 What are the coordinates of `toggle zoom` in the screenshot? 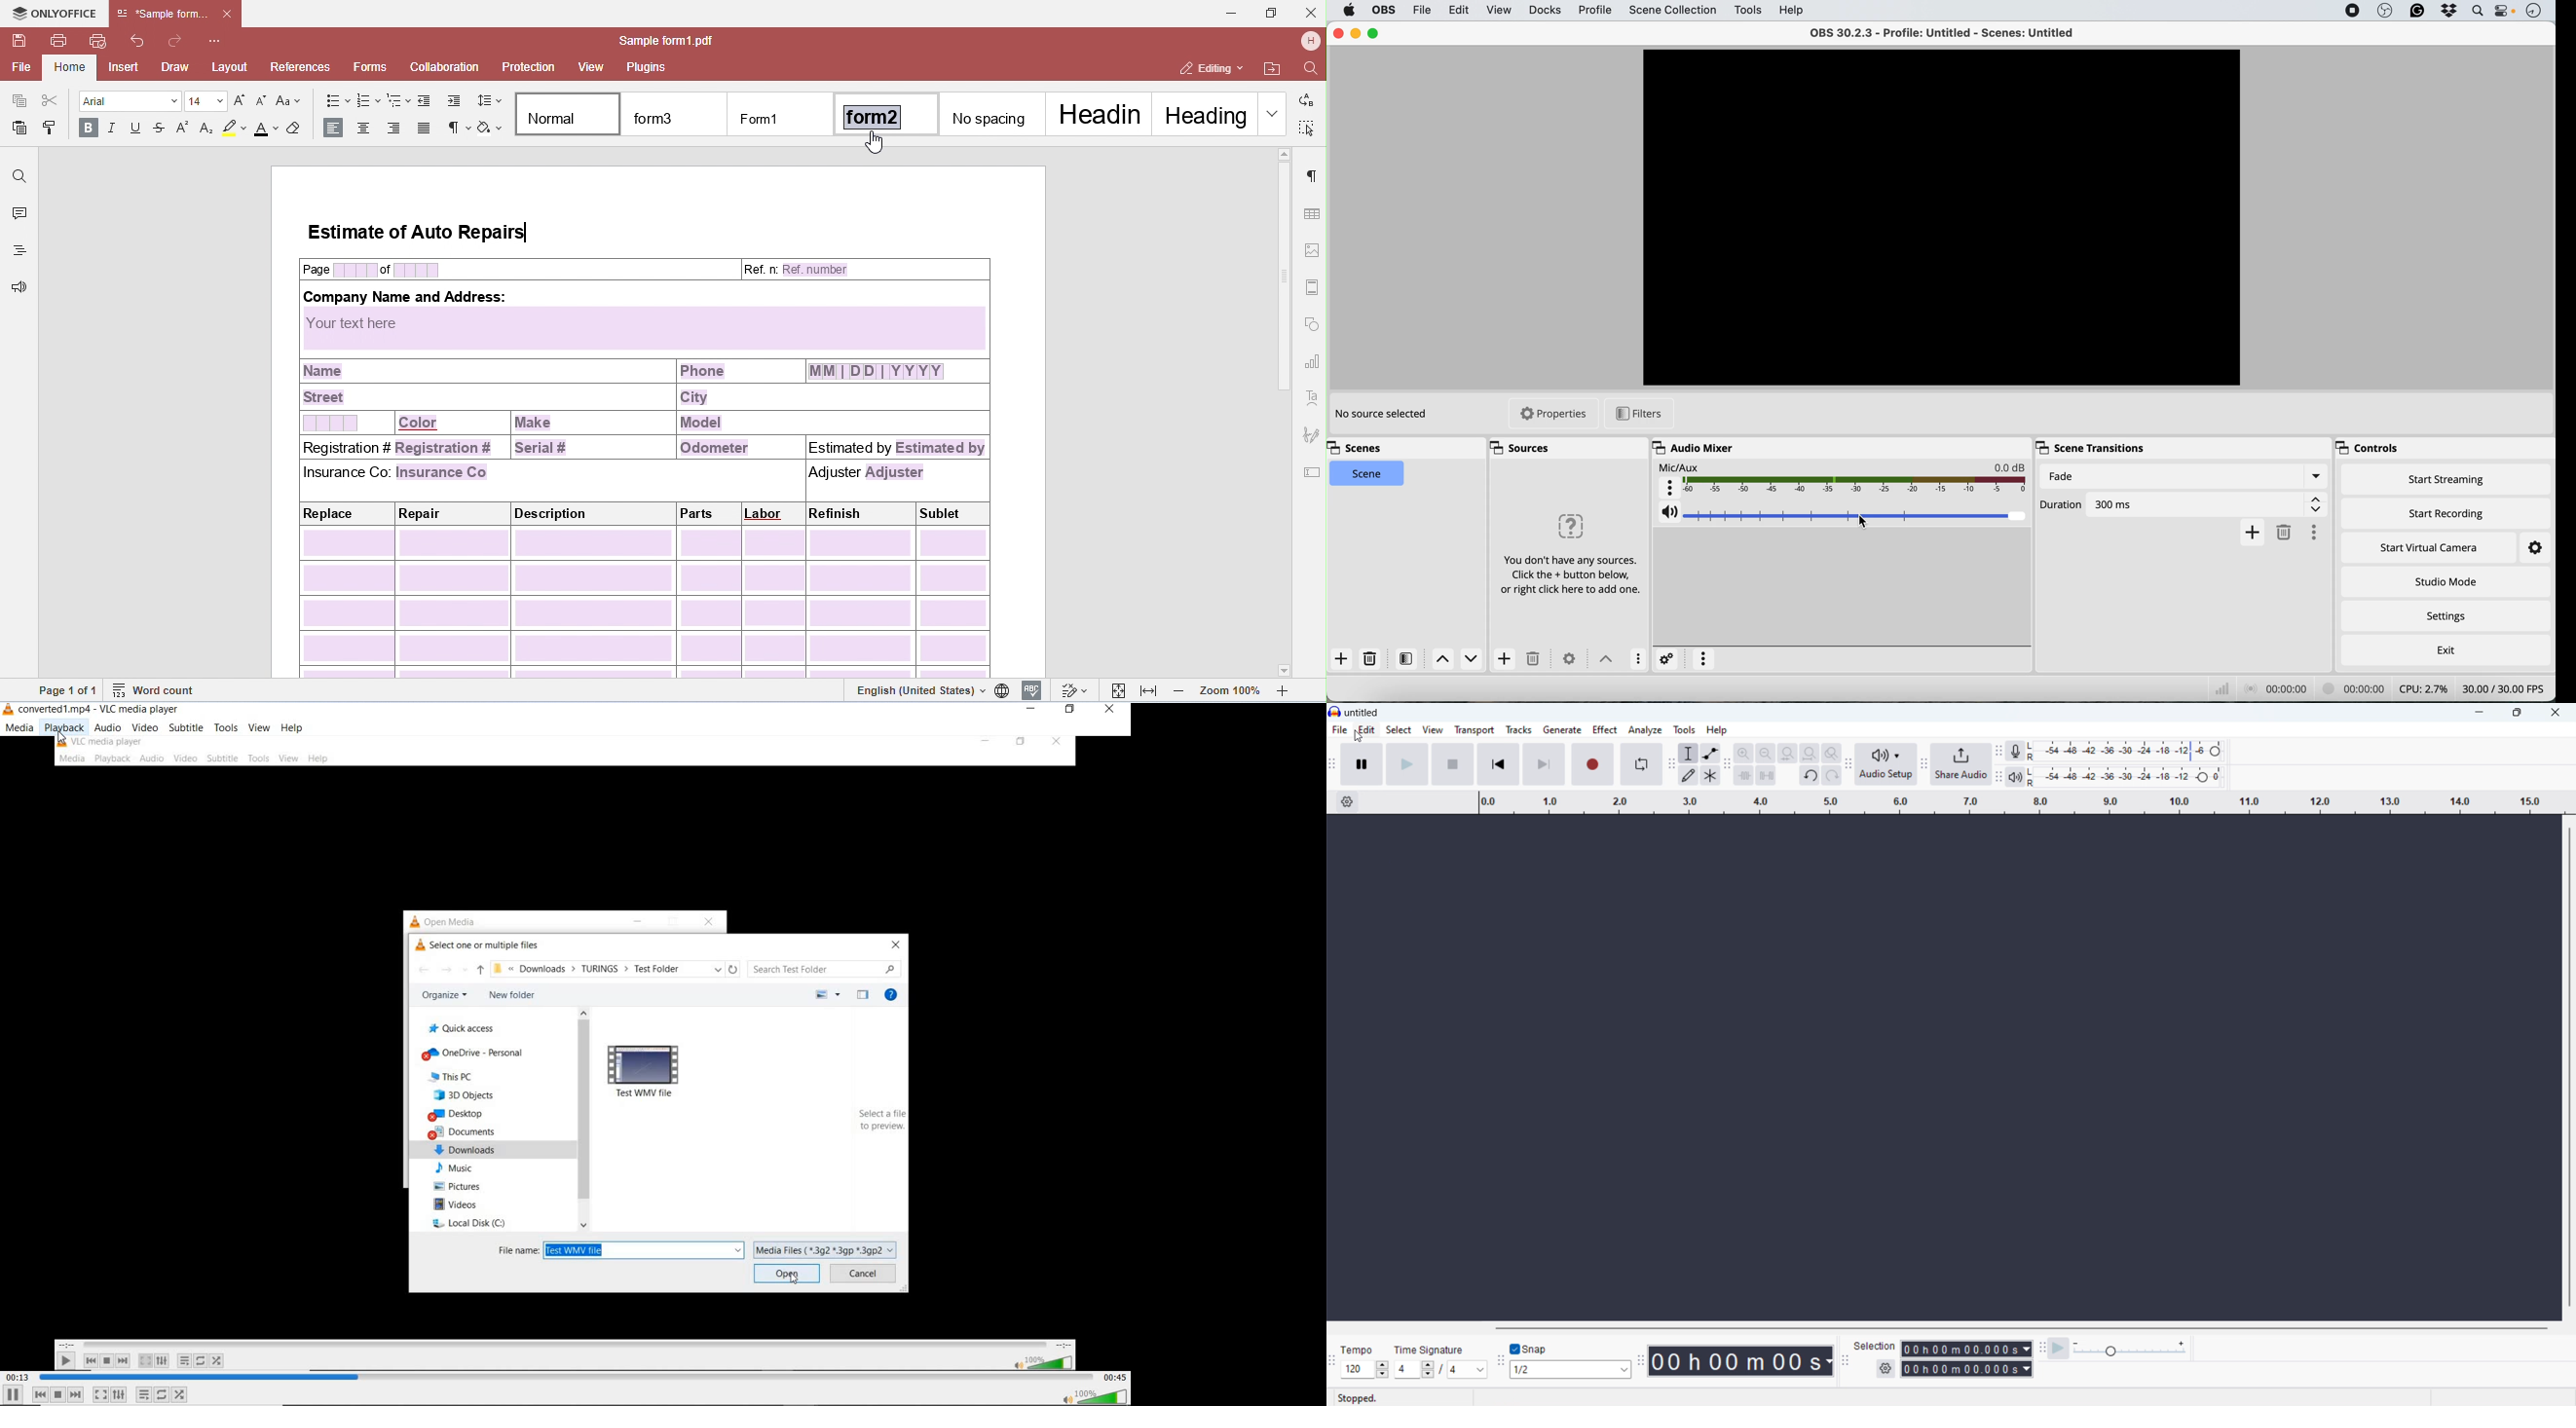 It's located at (1831, 752).